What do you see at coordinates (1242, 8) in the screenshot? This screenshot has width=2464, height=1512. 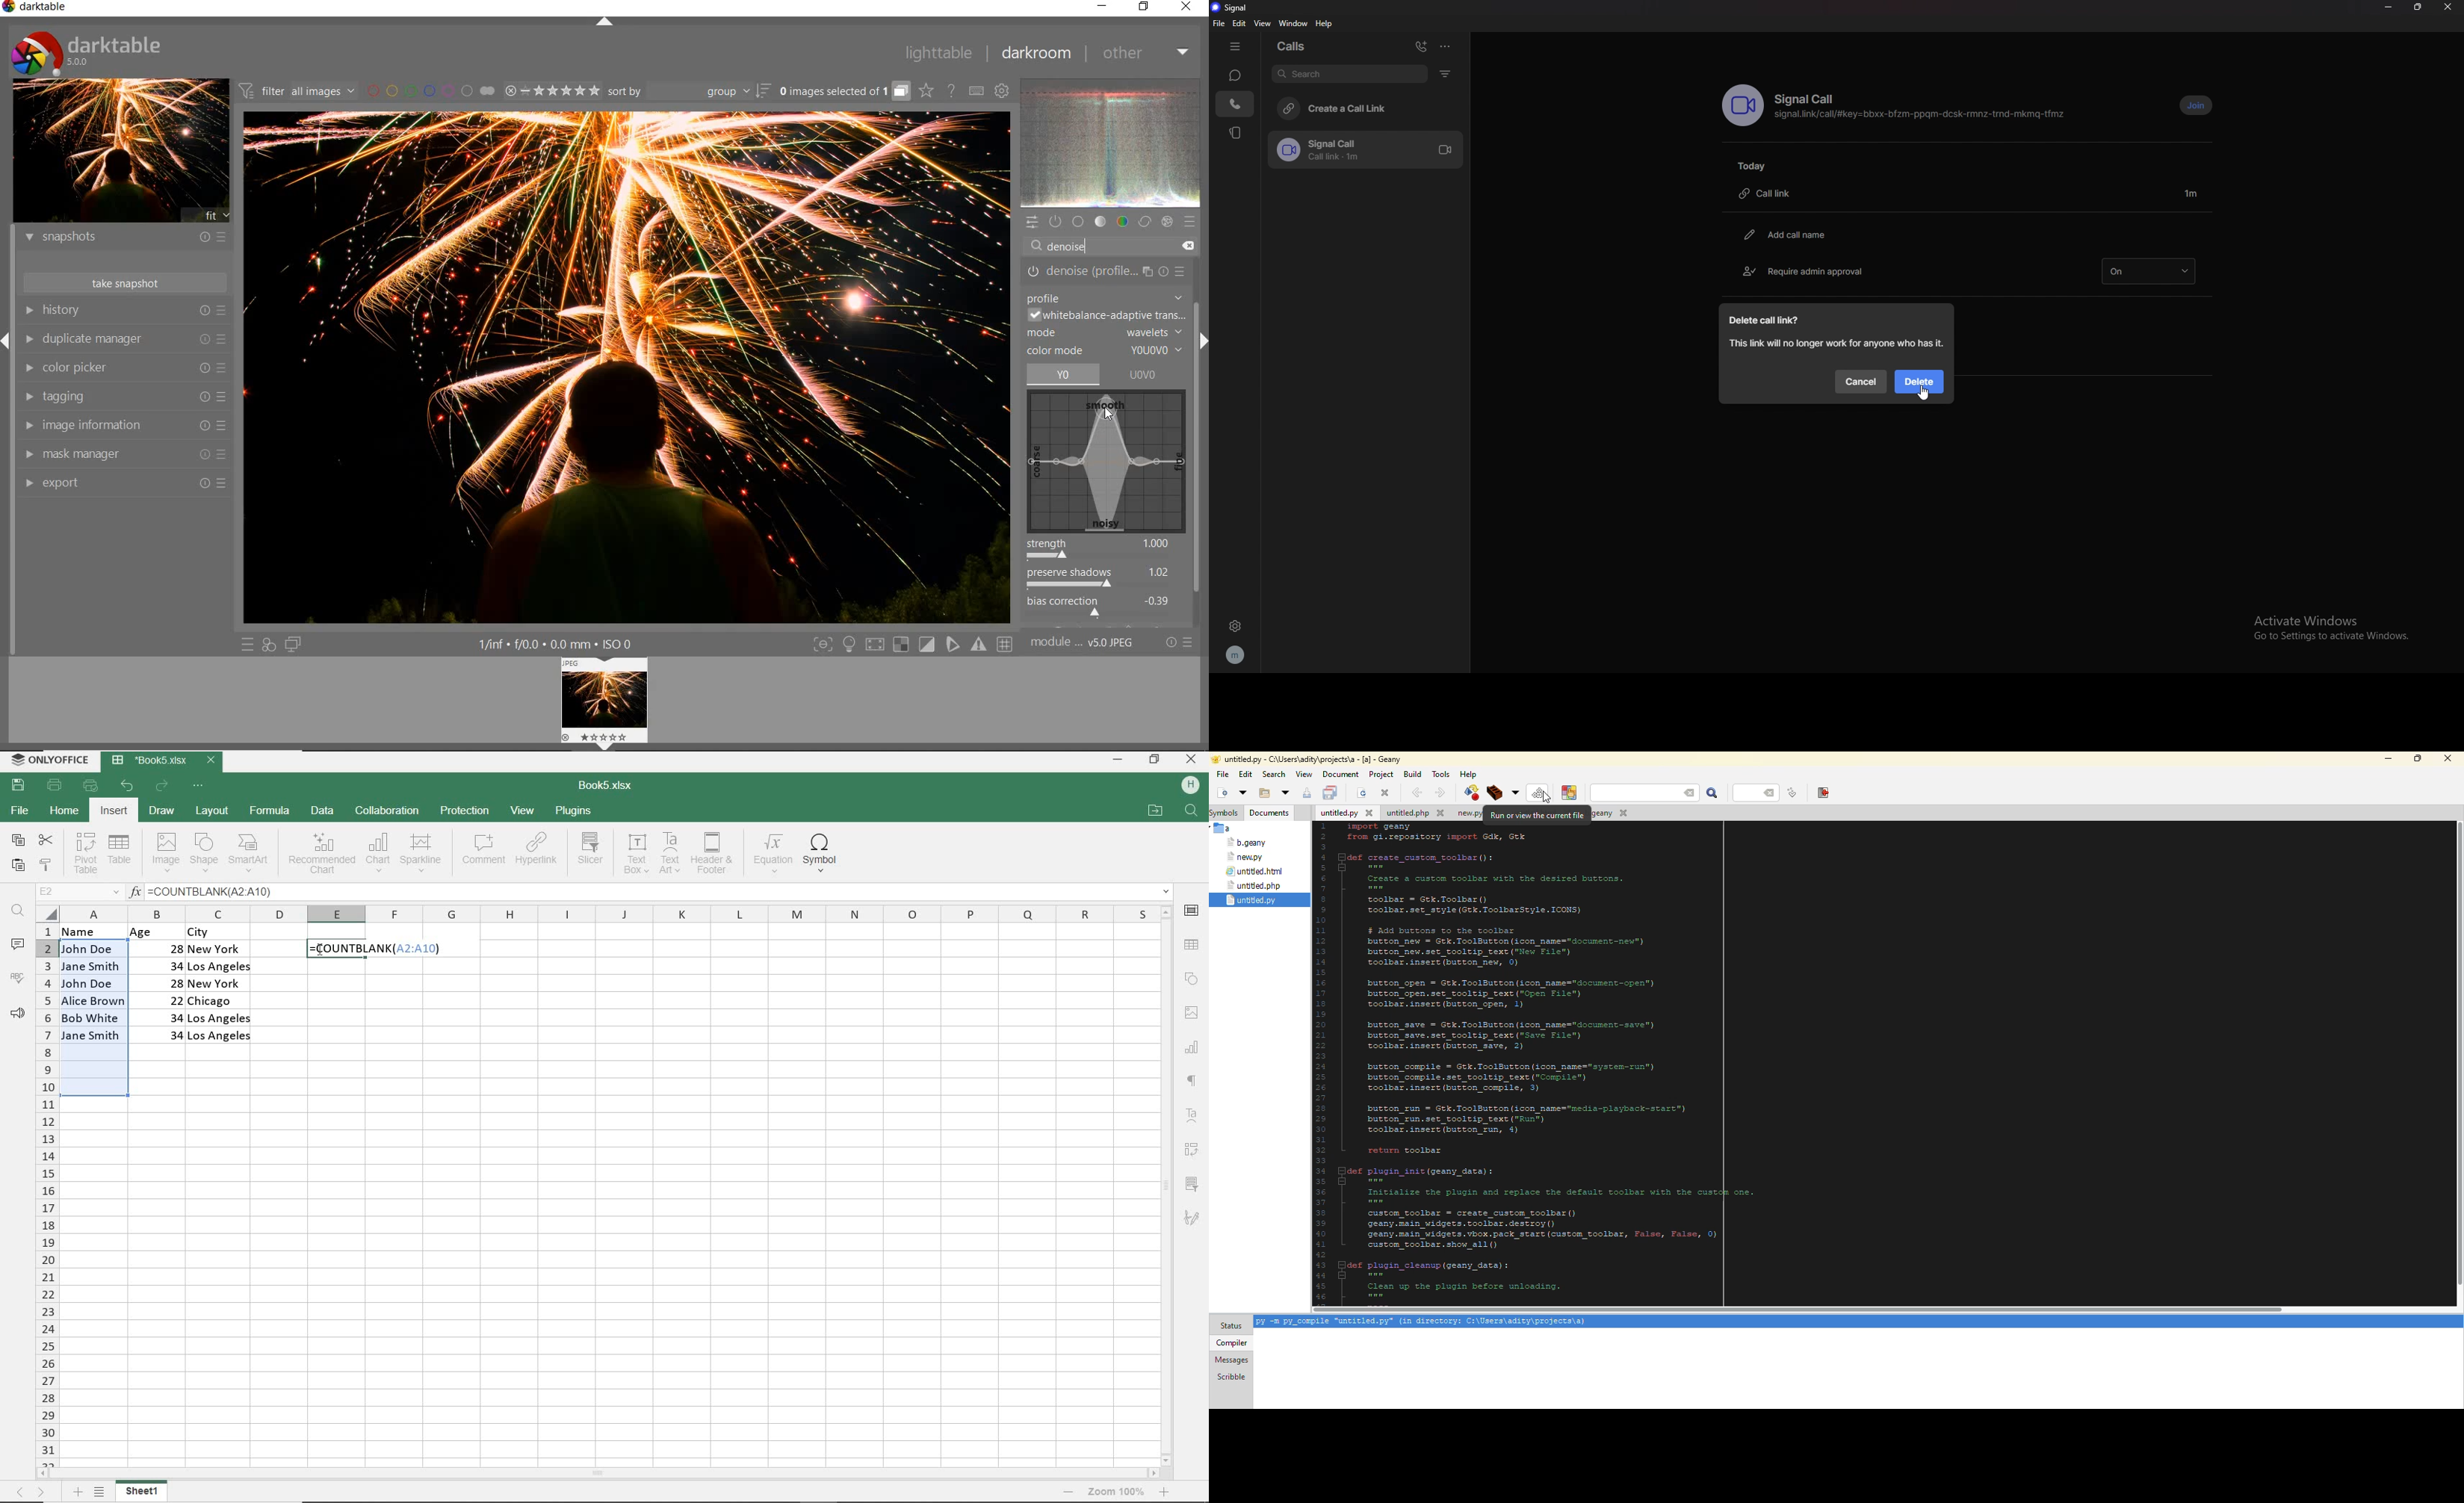 I see `signal` at bounding box center [1242, 8].